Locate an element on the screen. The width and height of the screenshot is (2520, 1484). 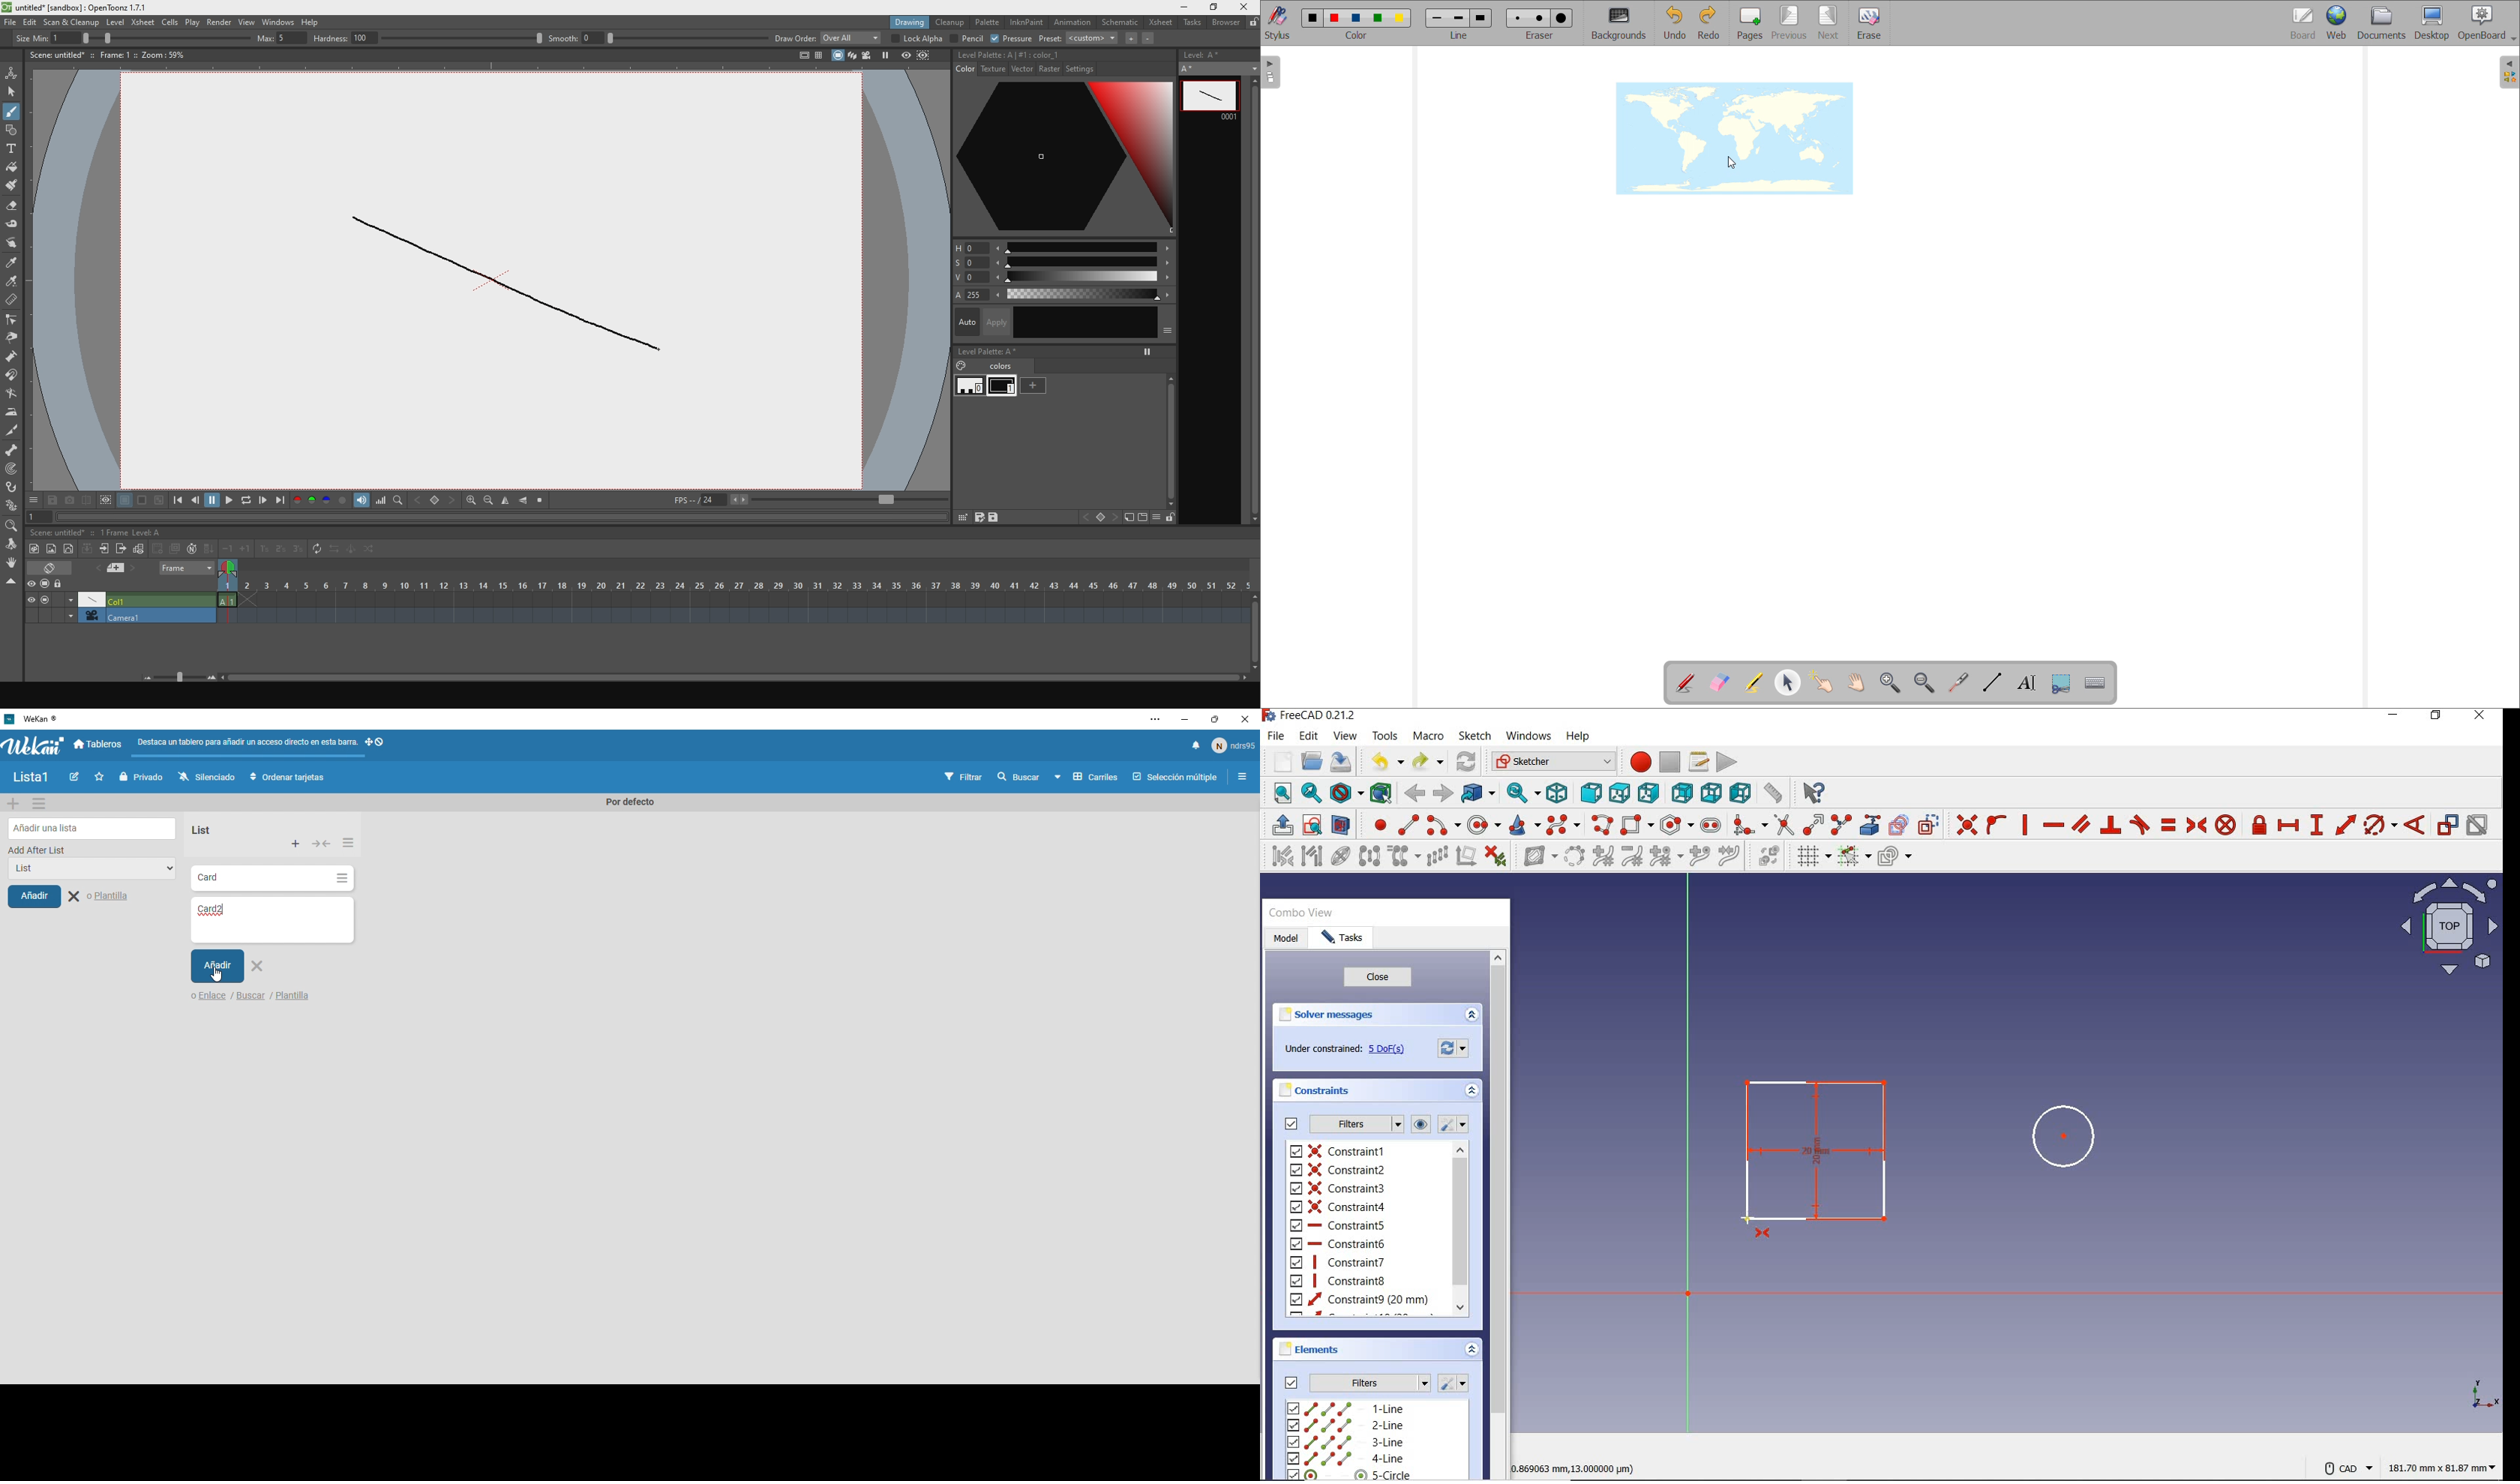
create regular polygon is located at coordinates (1677, 823).